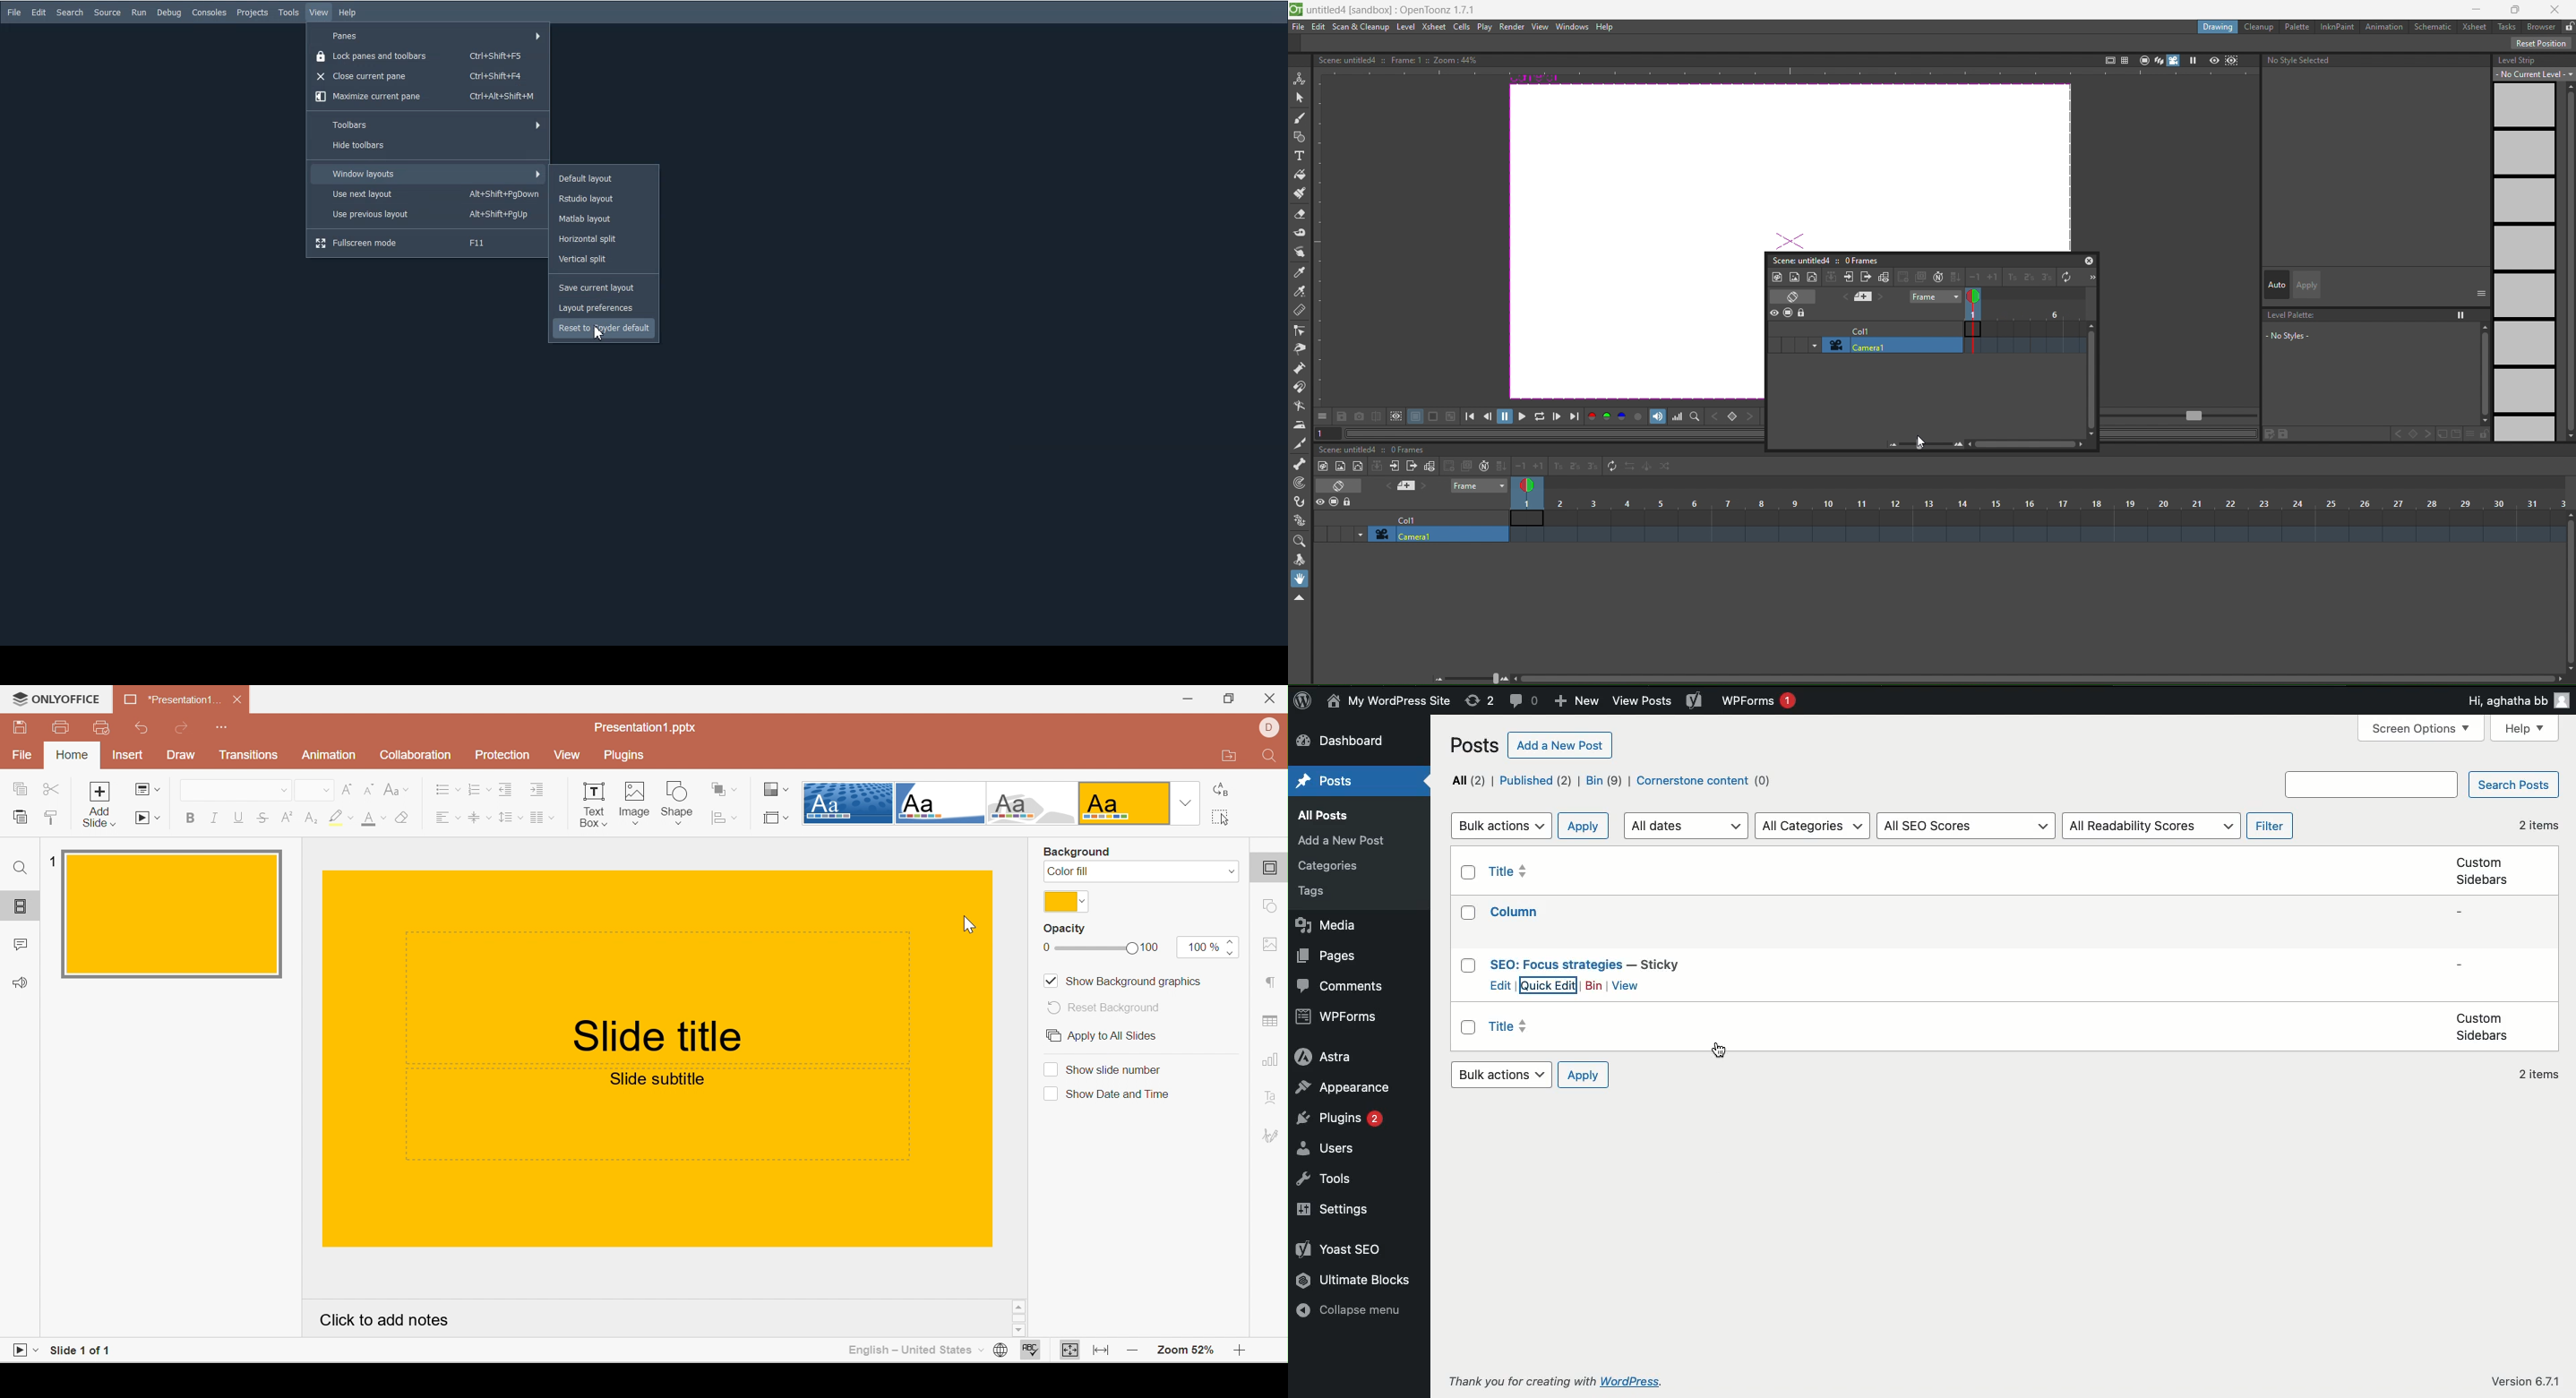 This screenshot has width=2576, height=1400. What do you see at coordinates (1229, 948) in the screenshot?
I see `increase/decrease` at bounding box center [1229, 948].